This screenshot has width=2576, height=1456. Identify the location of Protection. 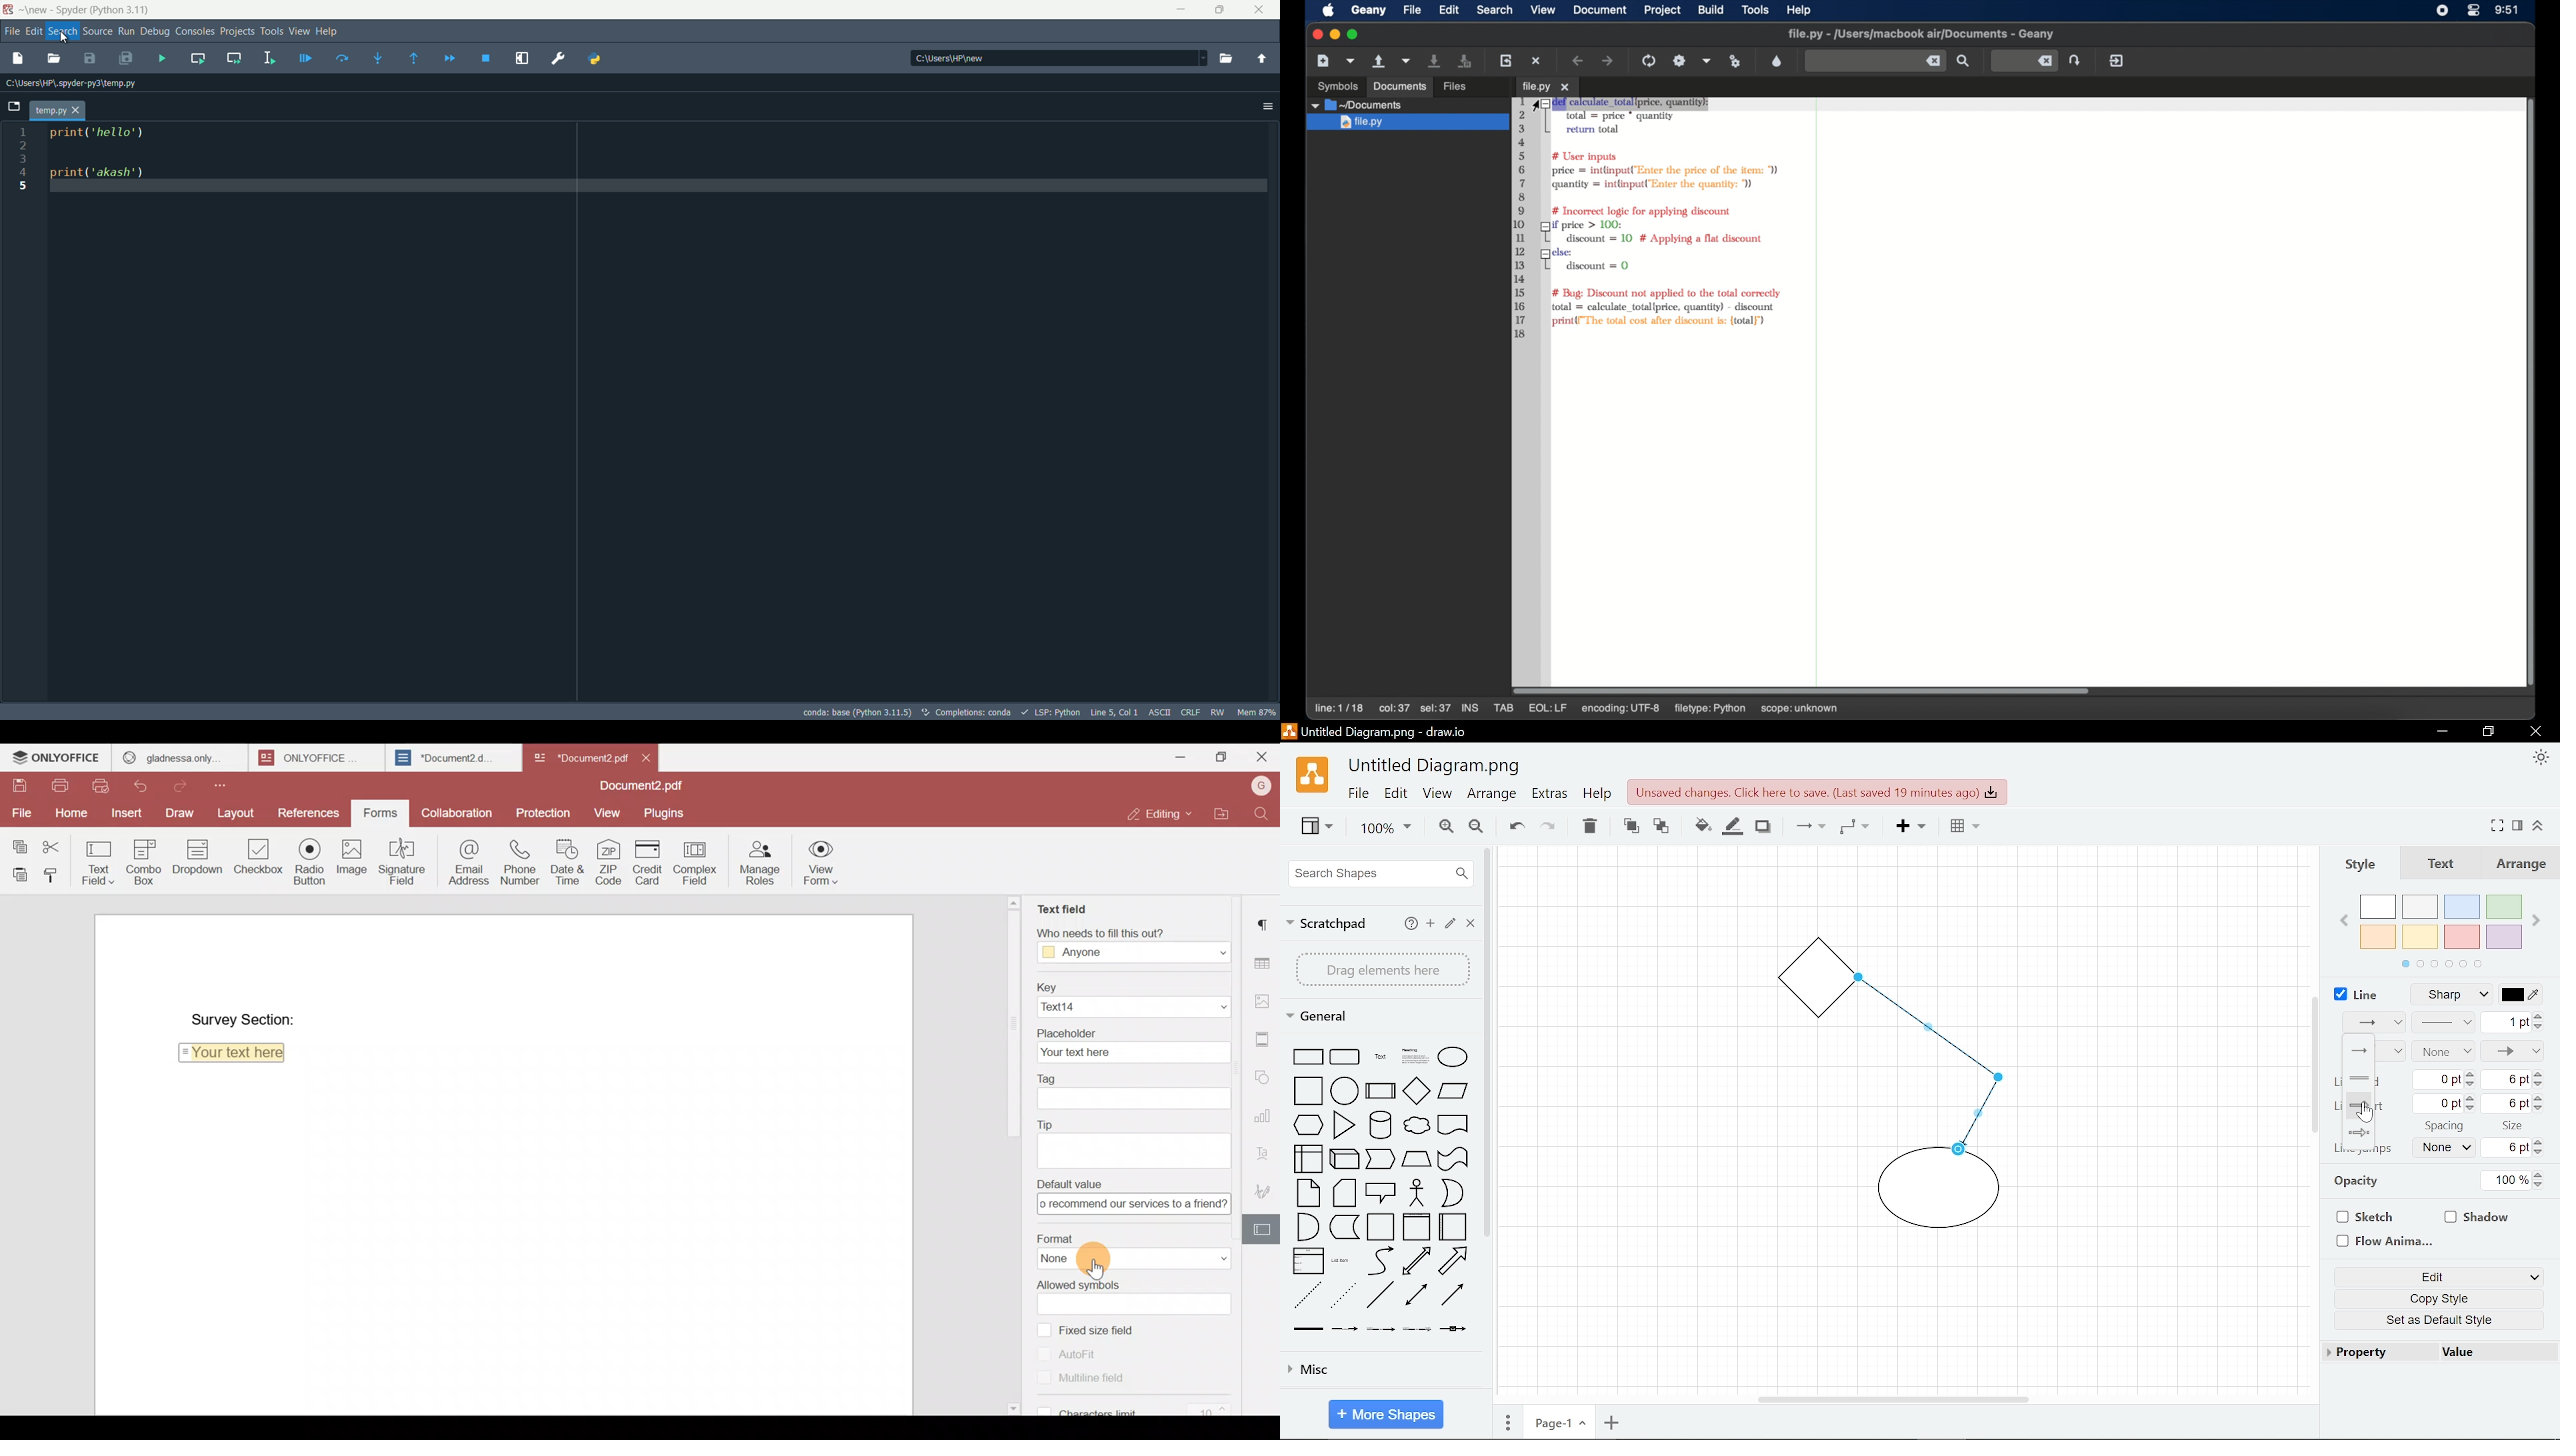
(544, 811).